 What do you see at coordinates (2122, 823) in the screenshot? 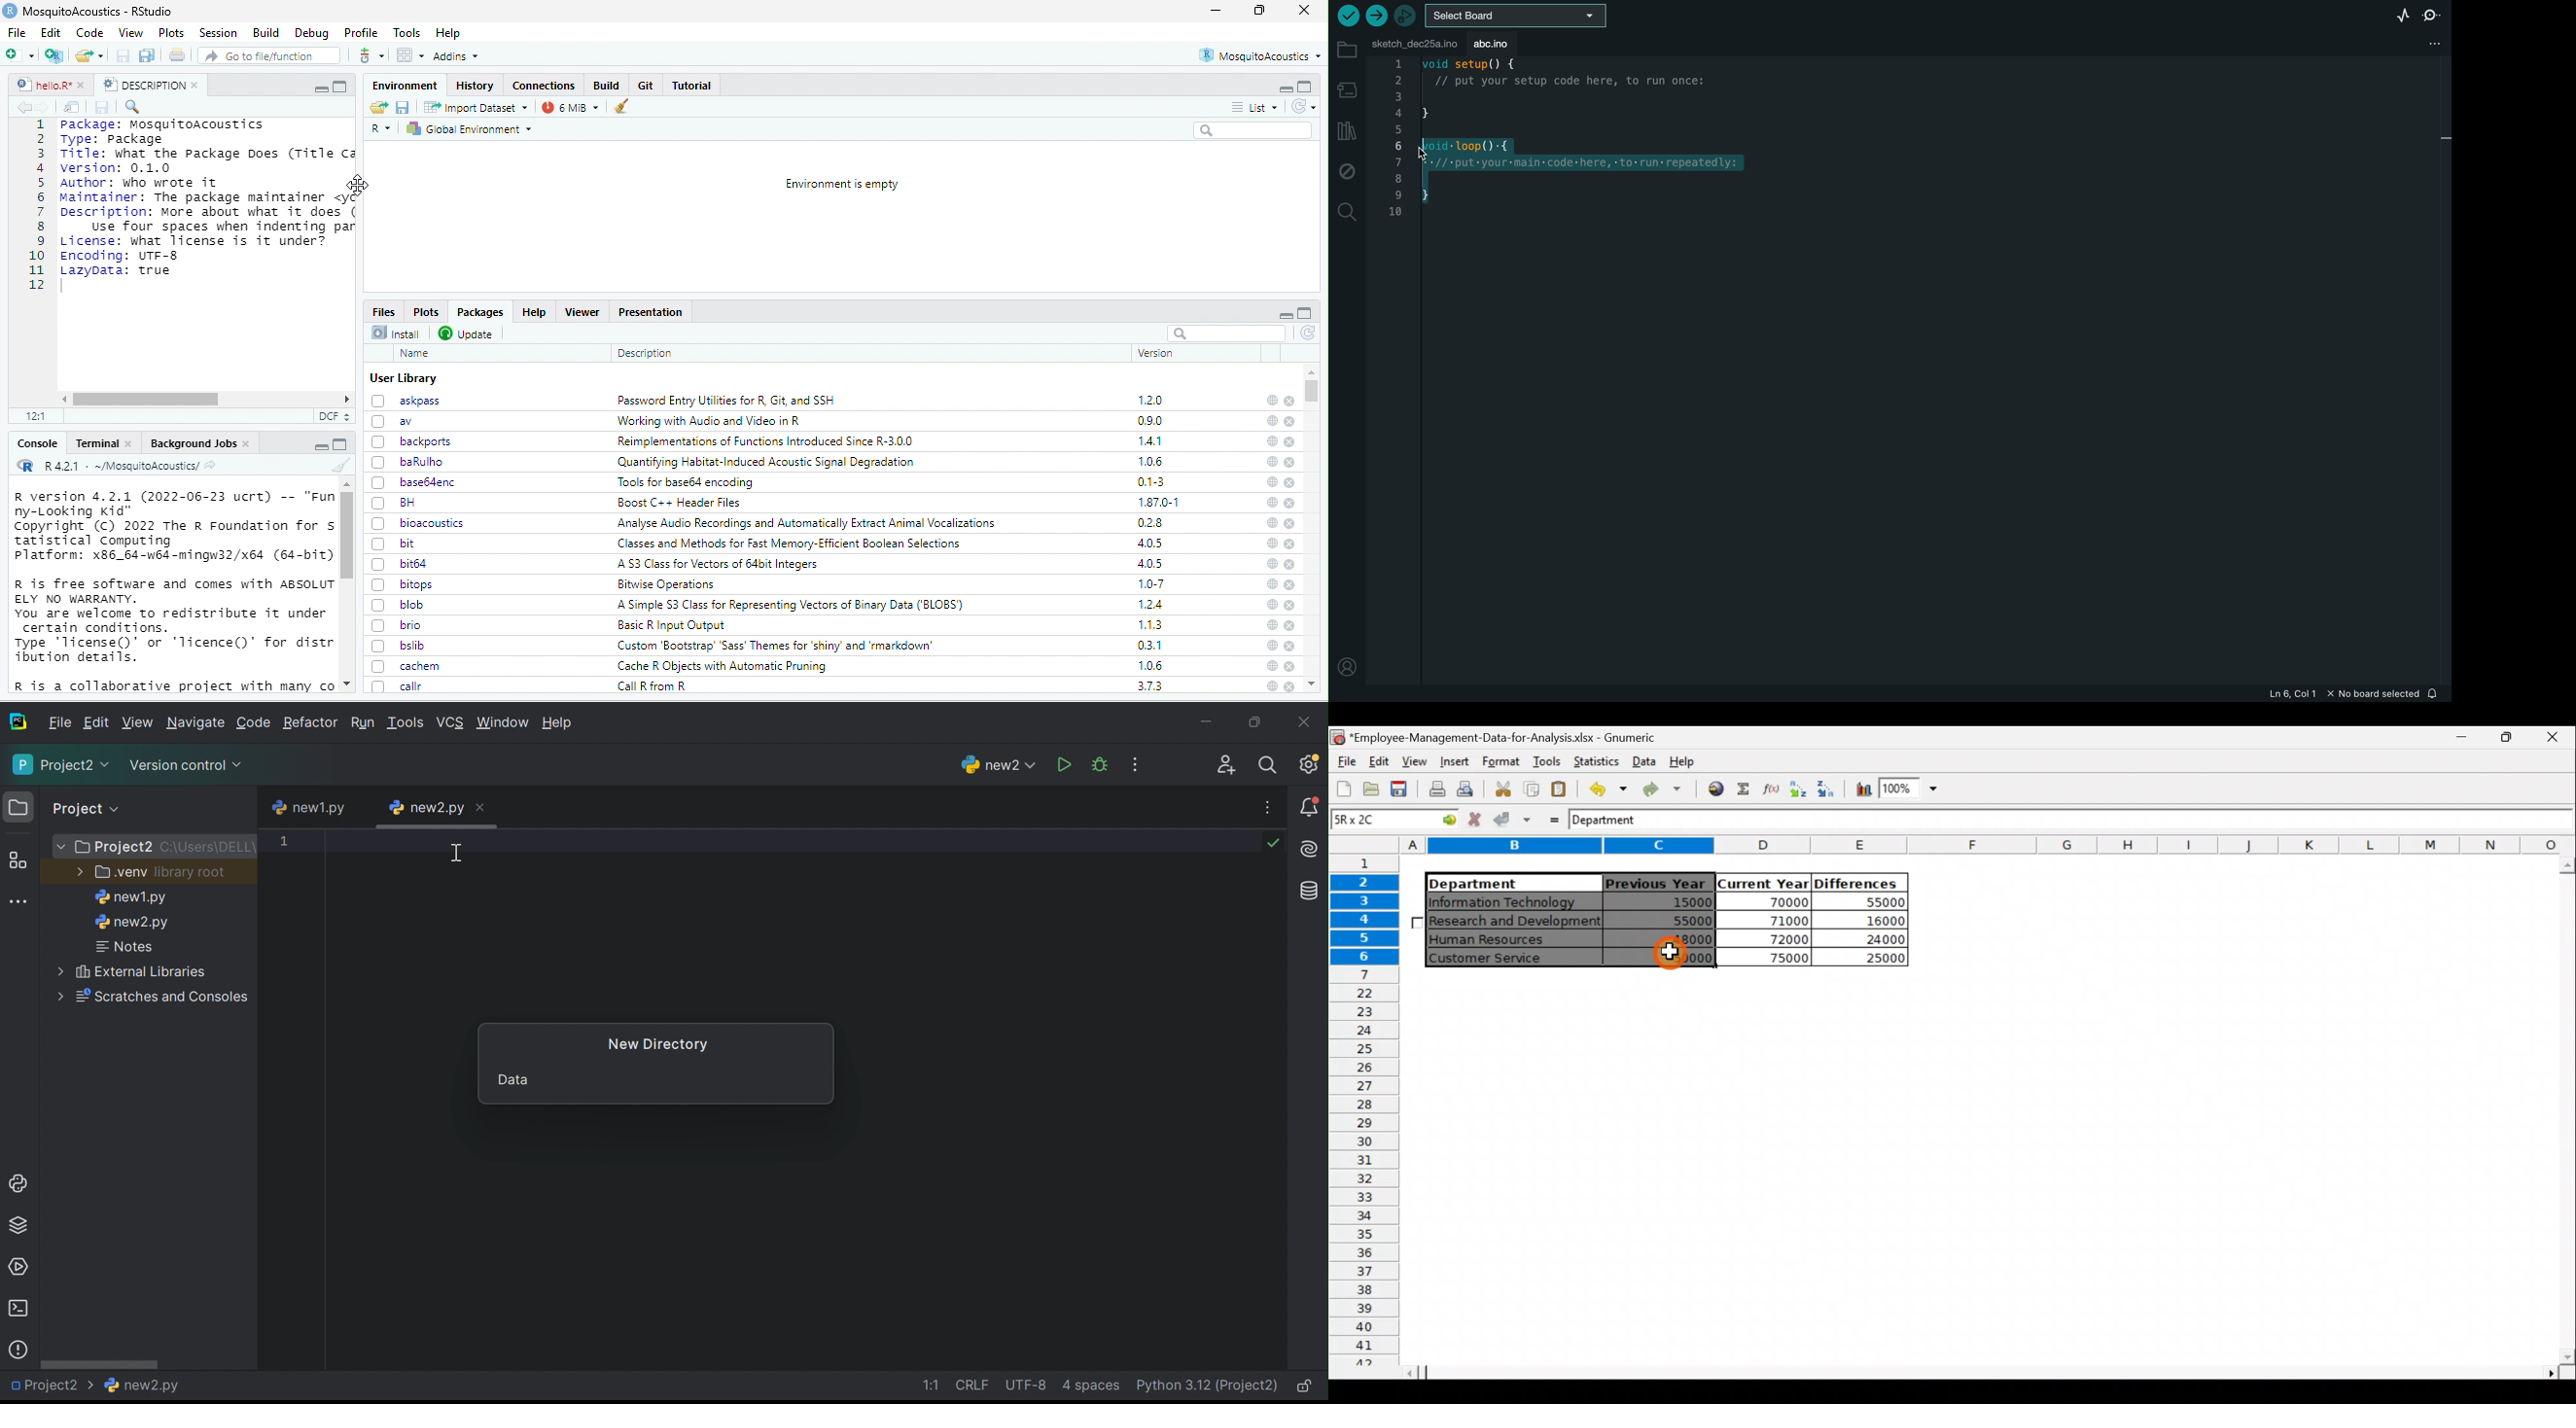
I see `Formula bar` at bounding box center [2122, 823].